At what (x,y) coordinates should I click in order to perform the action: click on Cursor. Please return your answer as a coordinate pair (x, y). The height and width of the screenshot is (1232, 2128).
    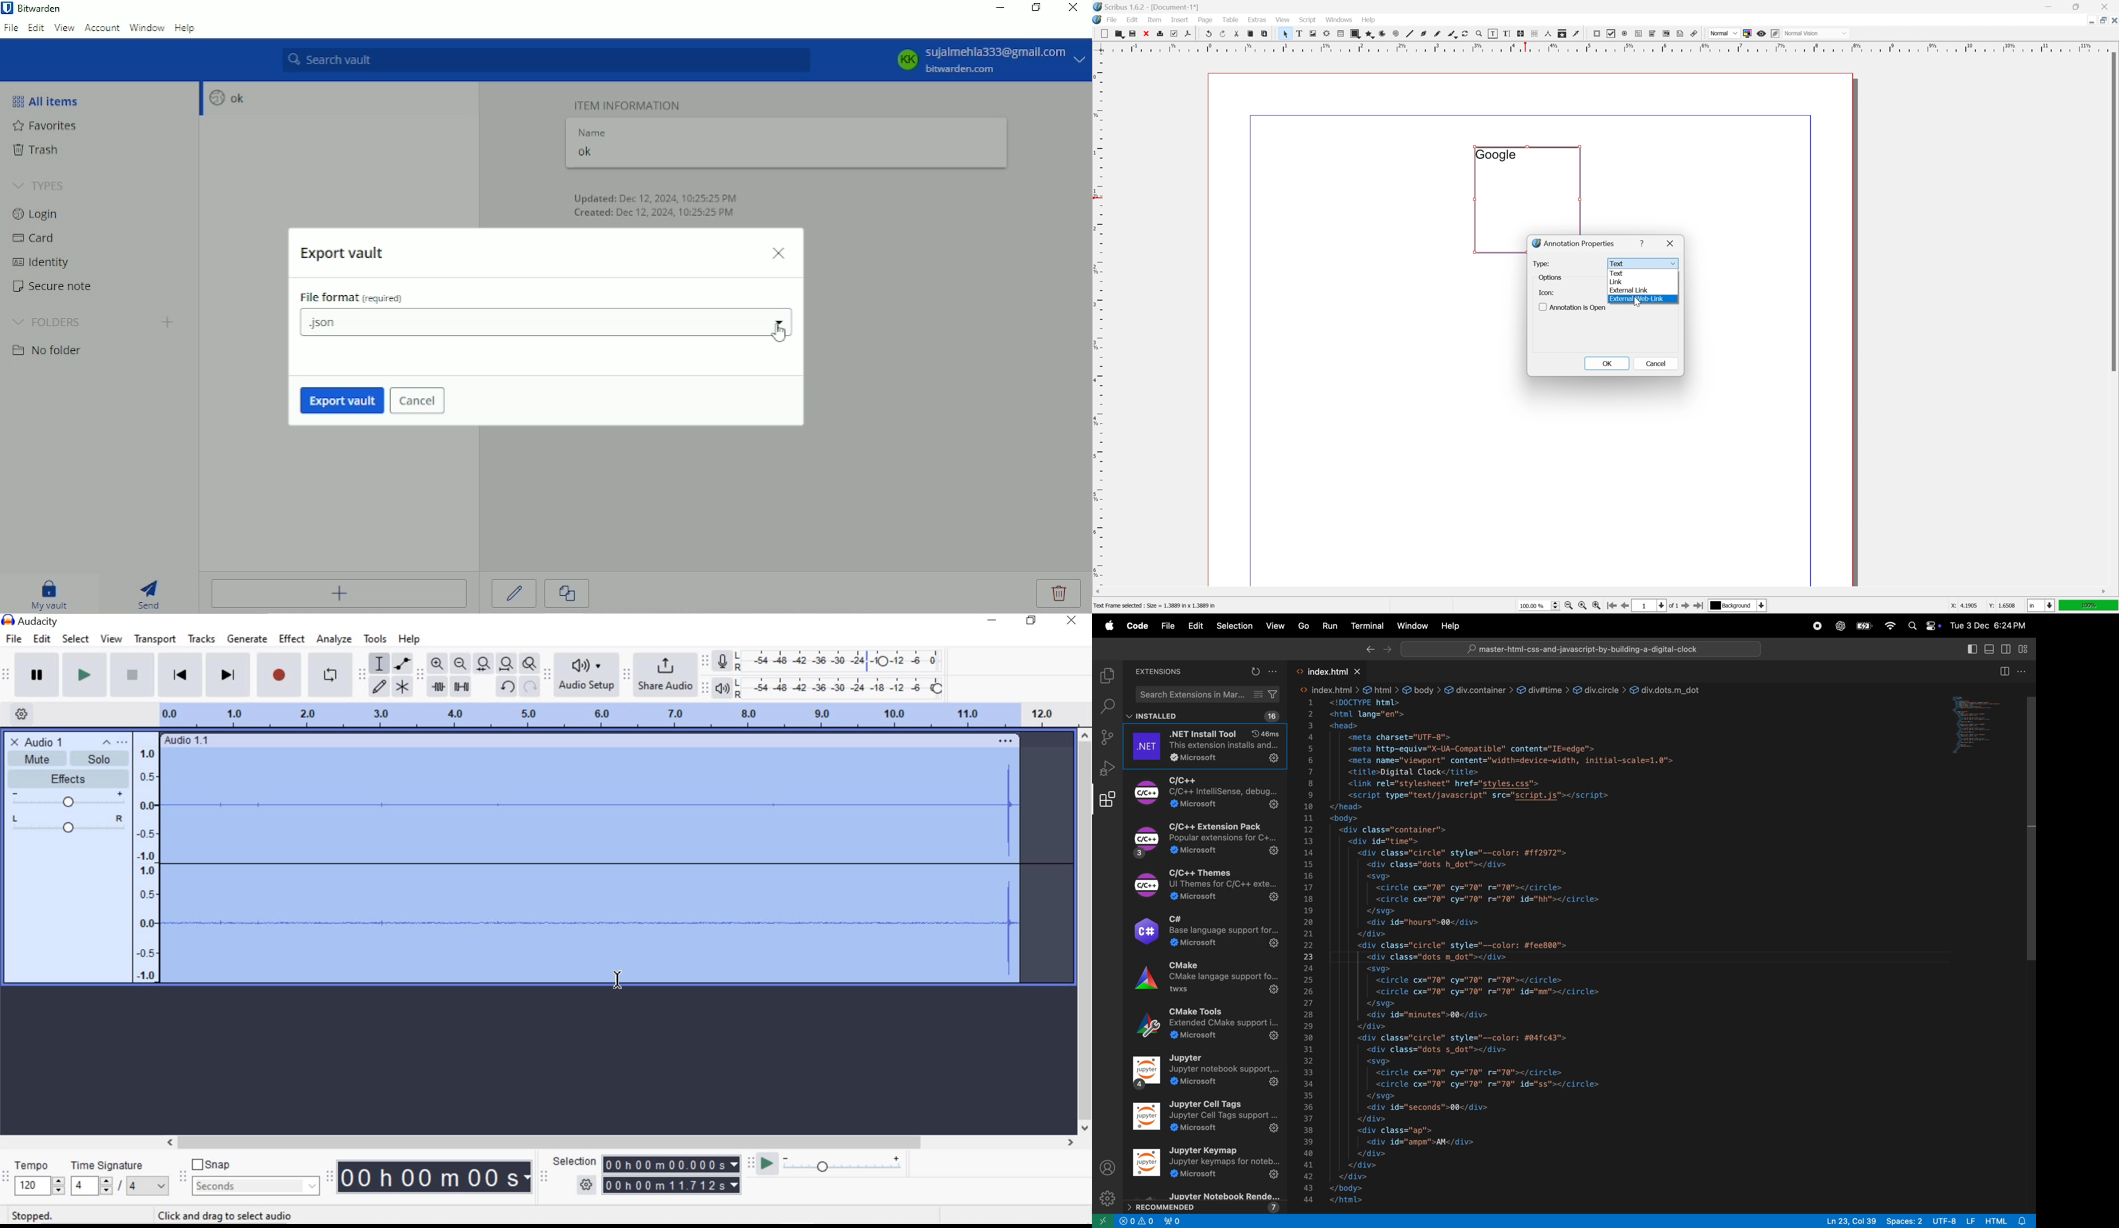
    Looking at the image, I should click on (1638, 303).